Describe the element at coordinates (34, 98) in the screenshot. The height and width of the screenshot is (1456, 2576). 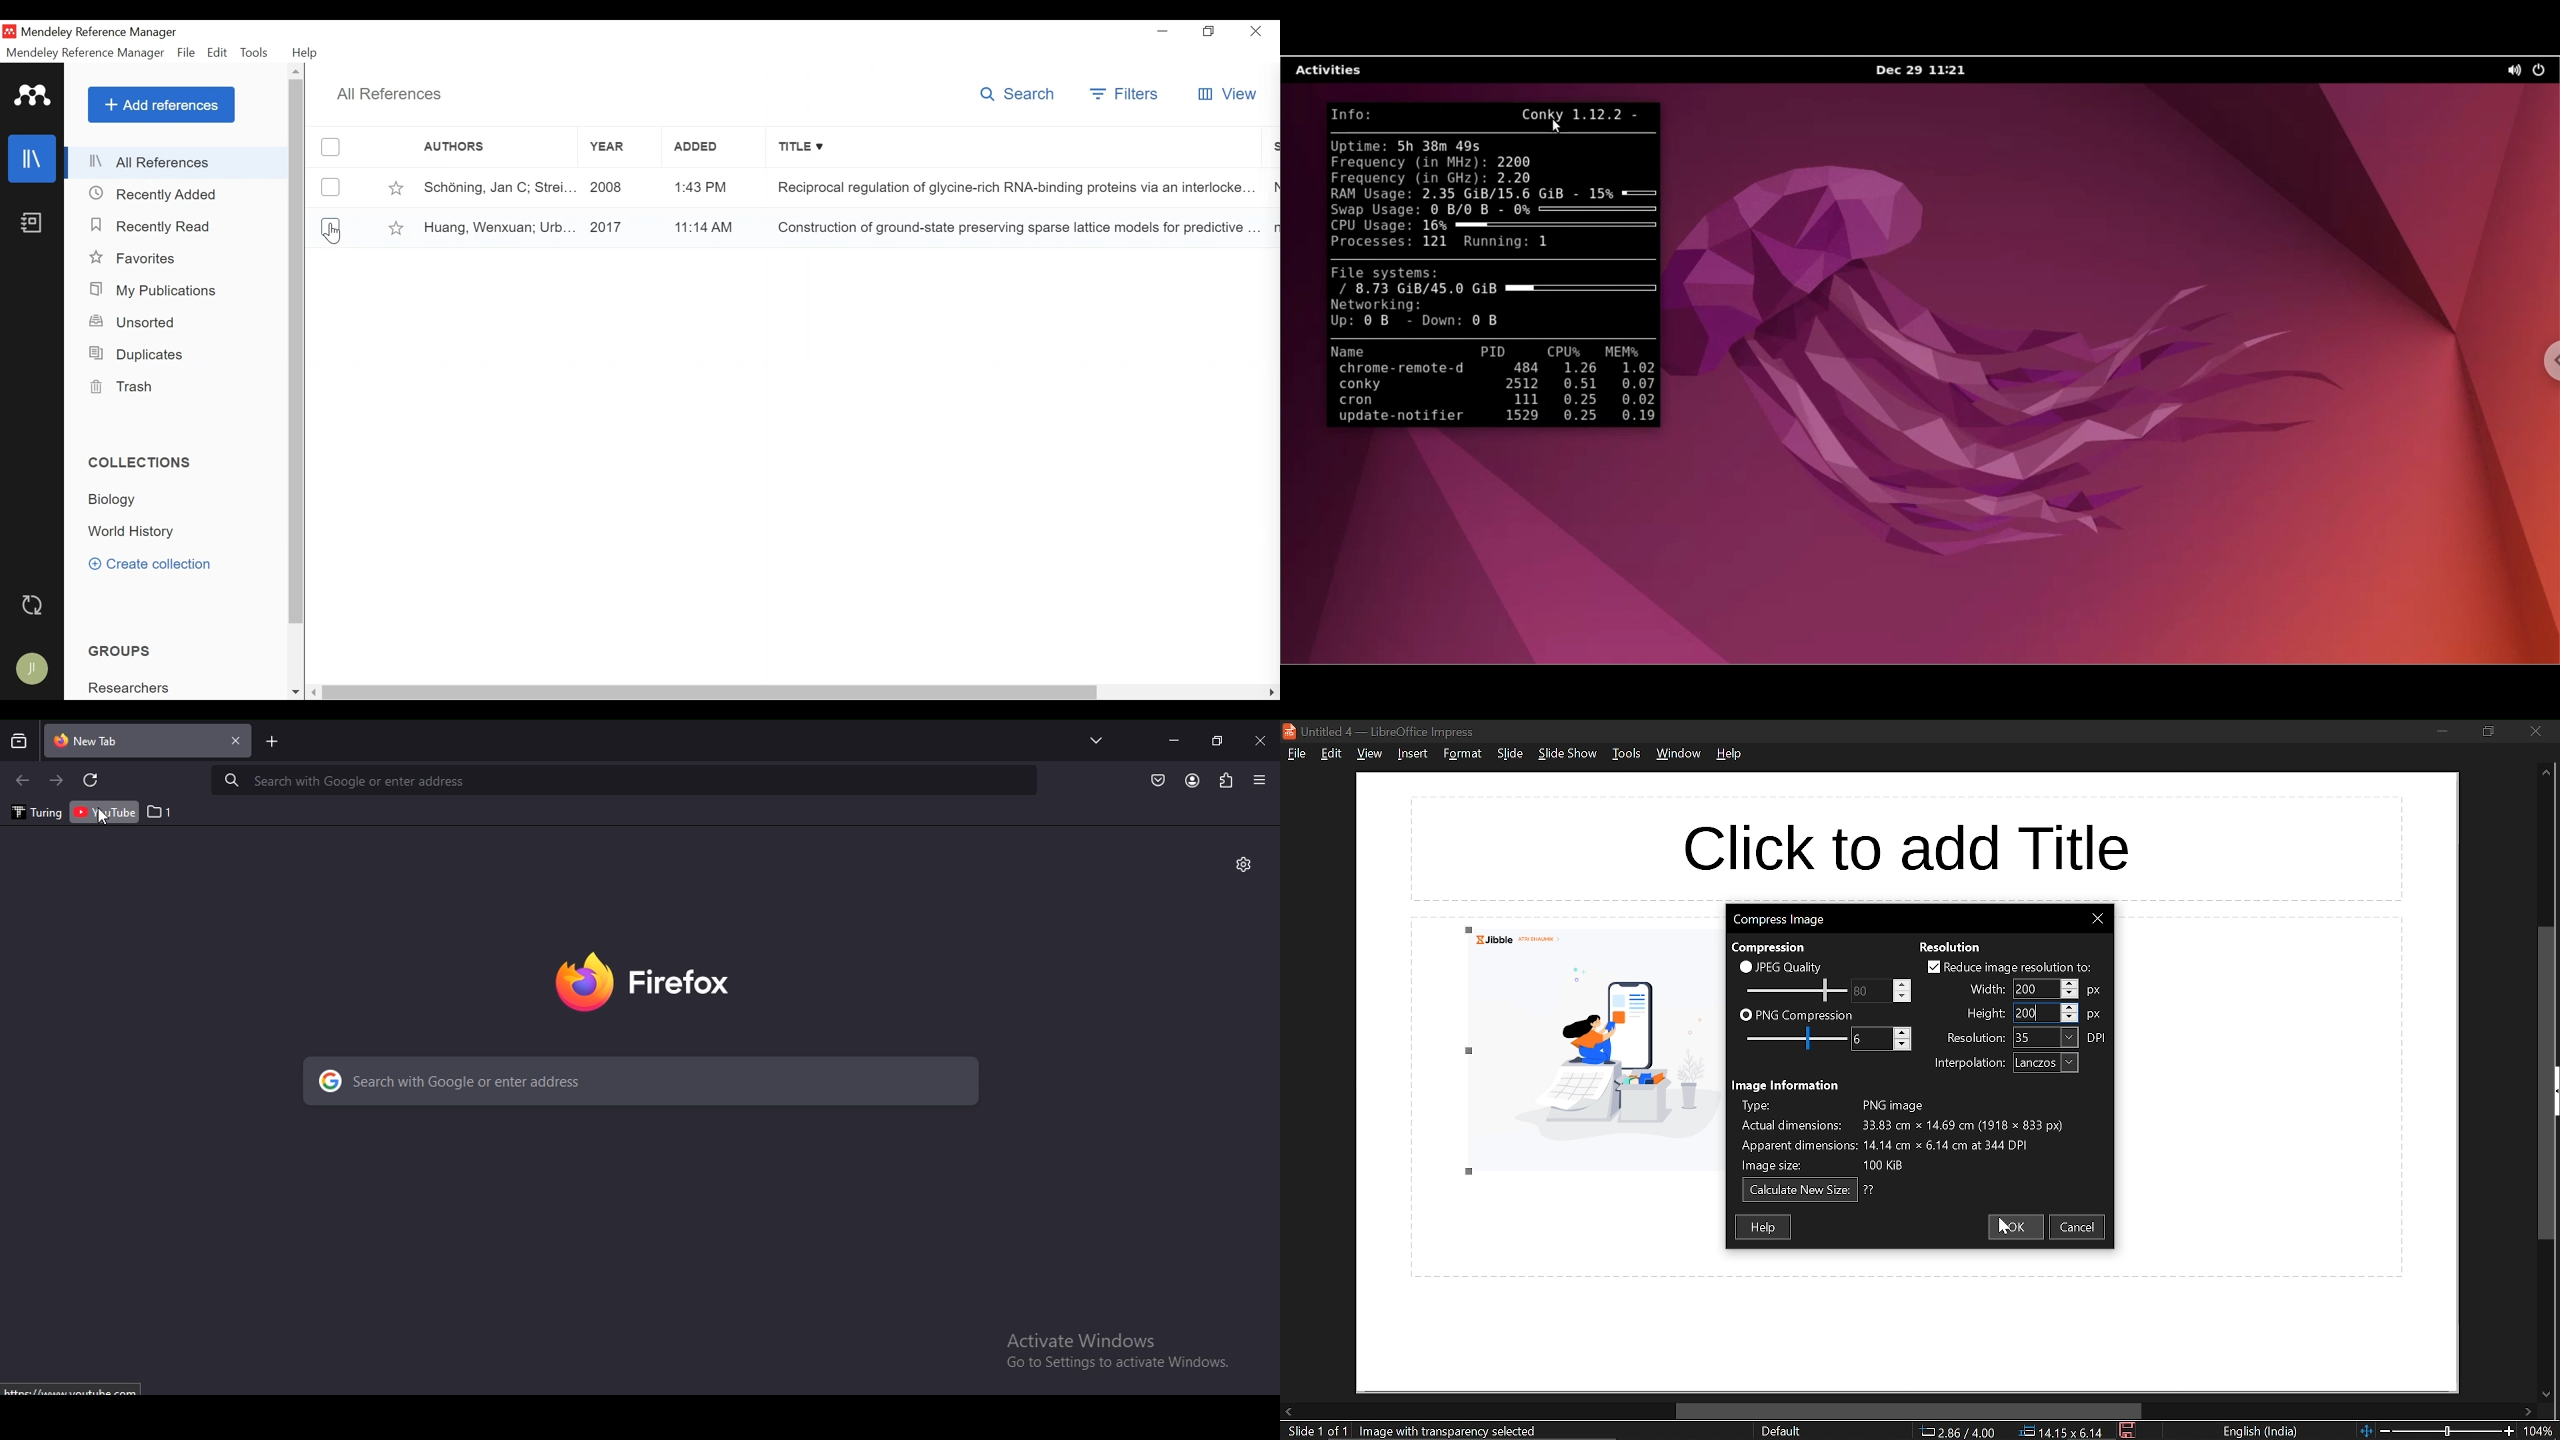
I see `Mendeley Logo` at that location.